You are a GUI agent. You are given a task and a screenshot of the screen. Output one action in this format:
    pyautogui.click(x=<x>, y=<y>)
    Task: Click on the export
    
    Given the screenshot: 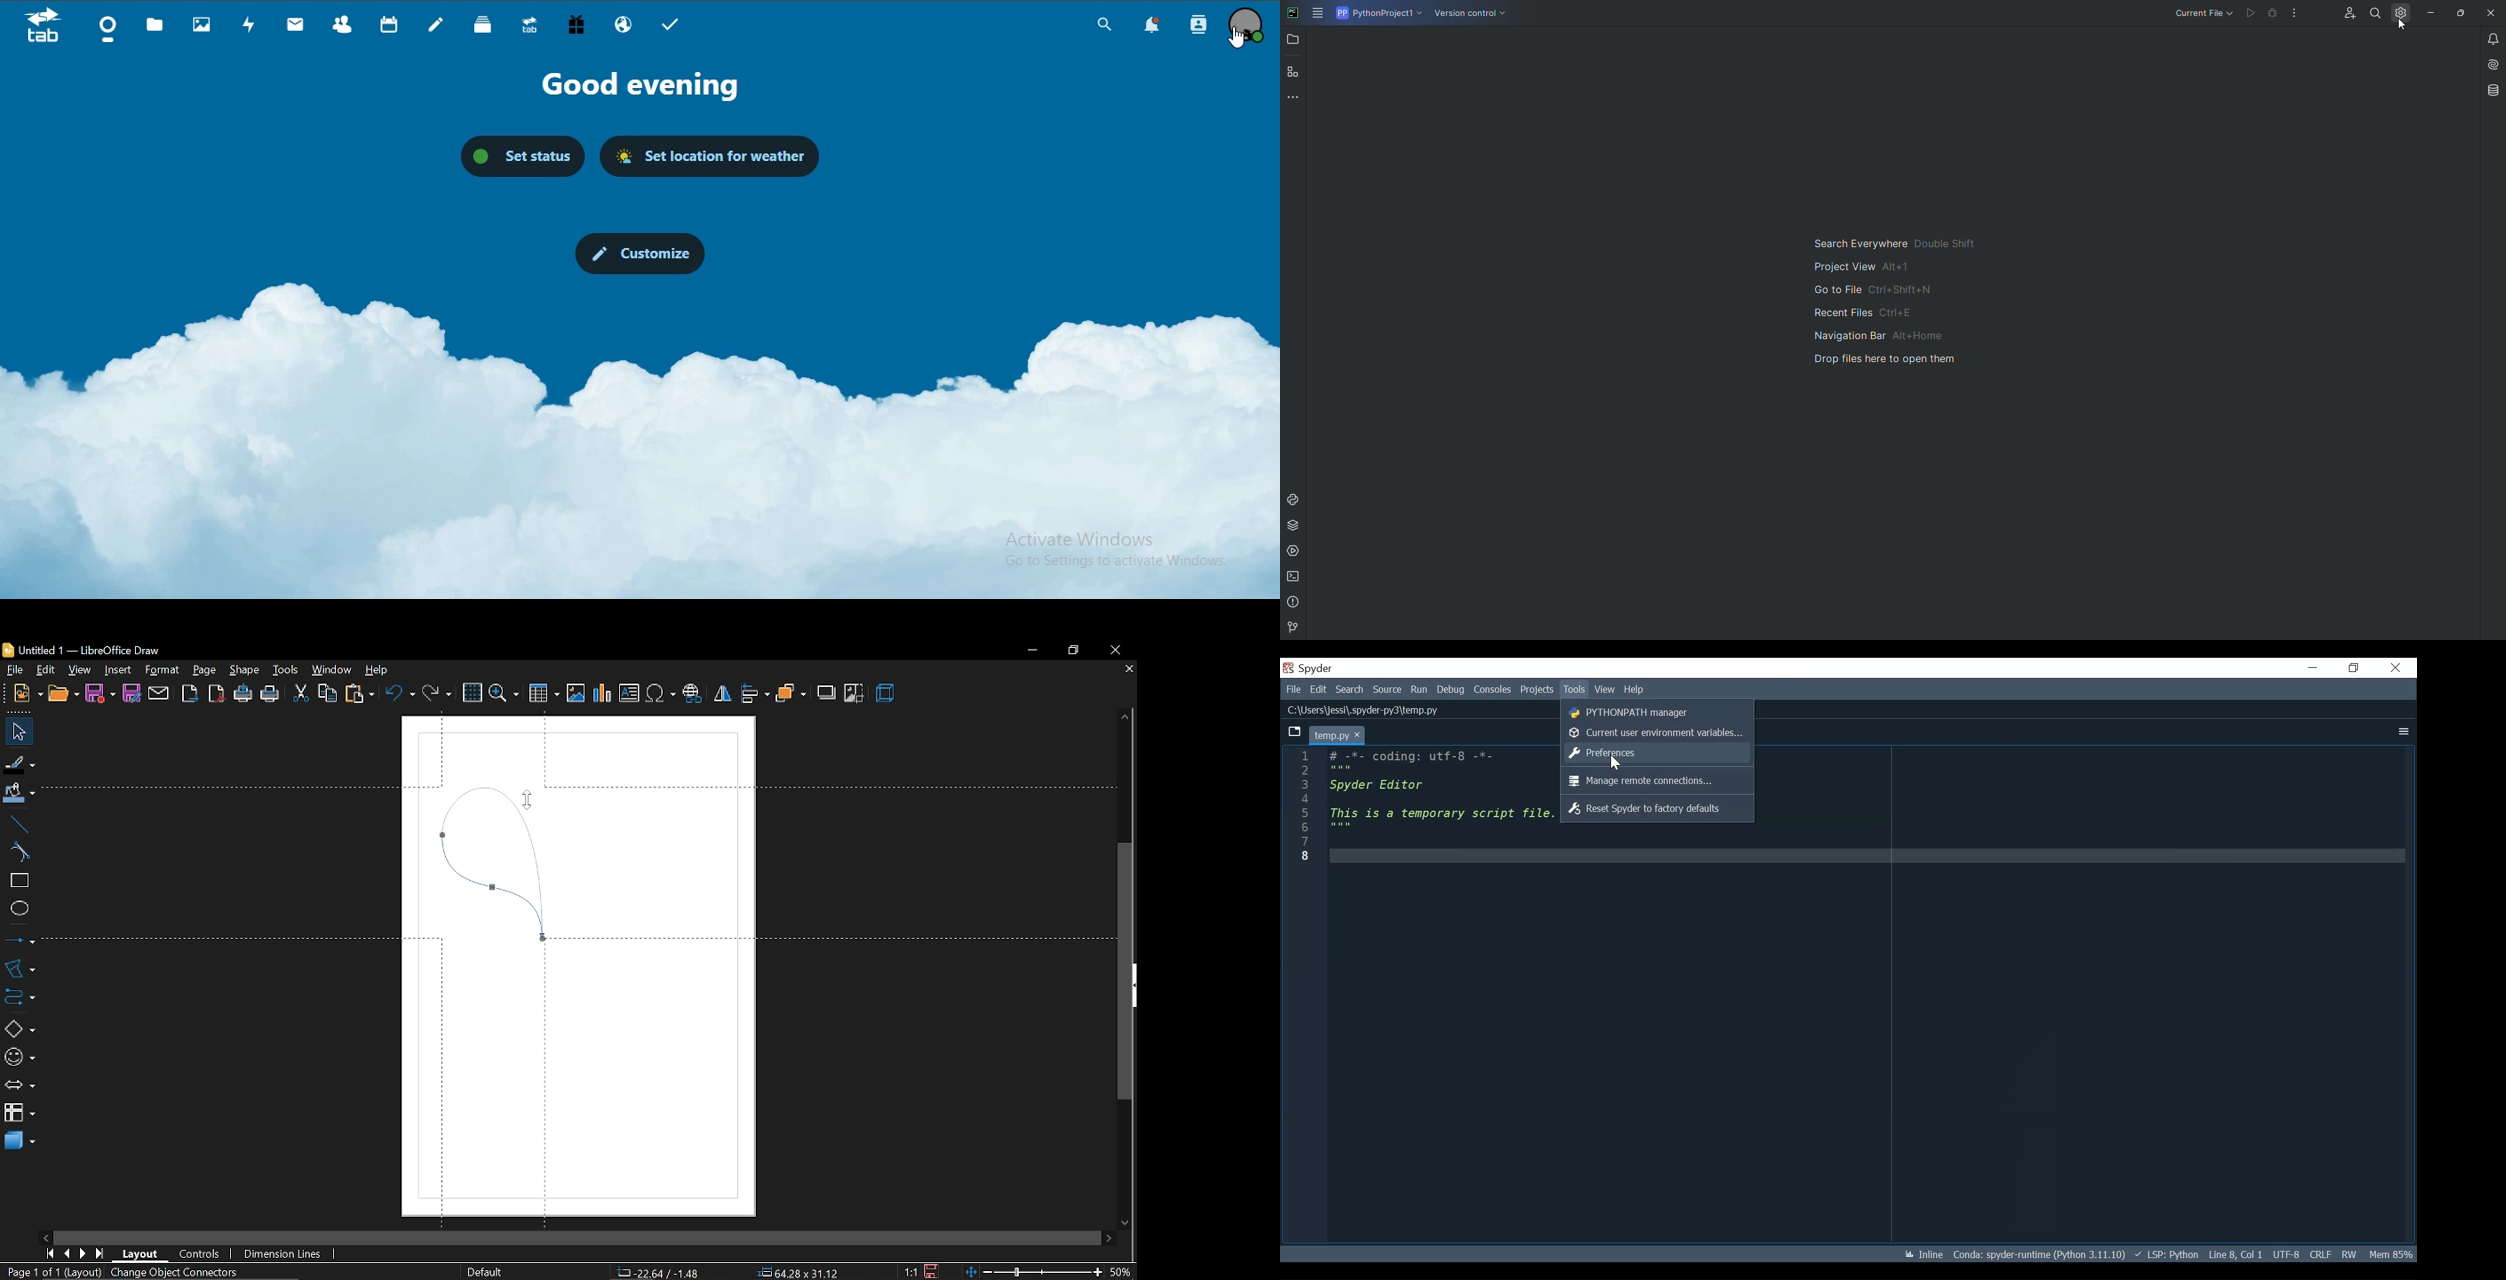 What is the action you would take?
    pyautogui.click(x=190, y=694)
    